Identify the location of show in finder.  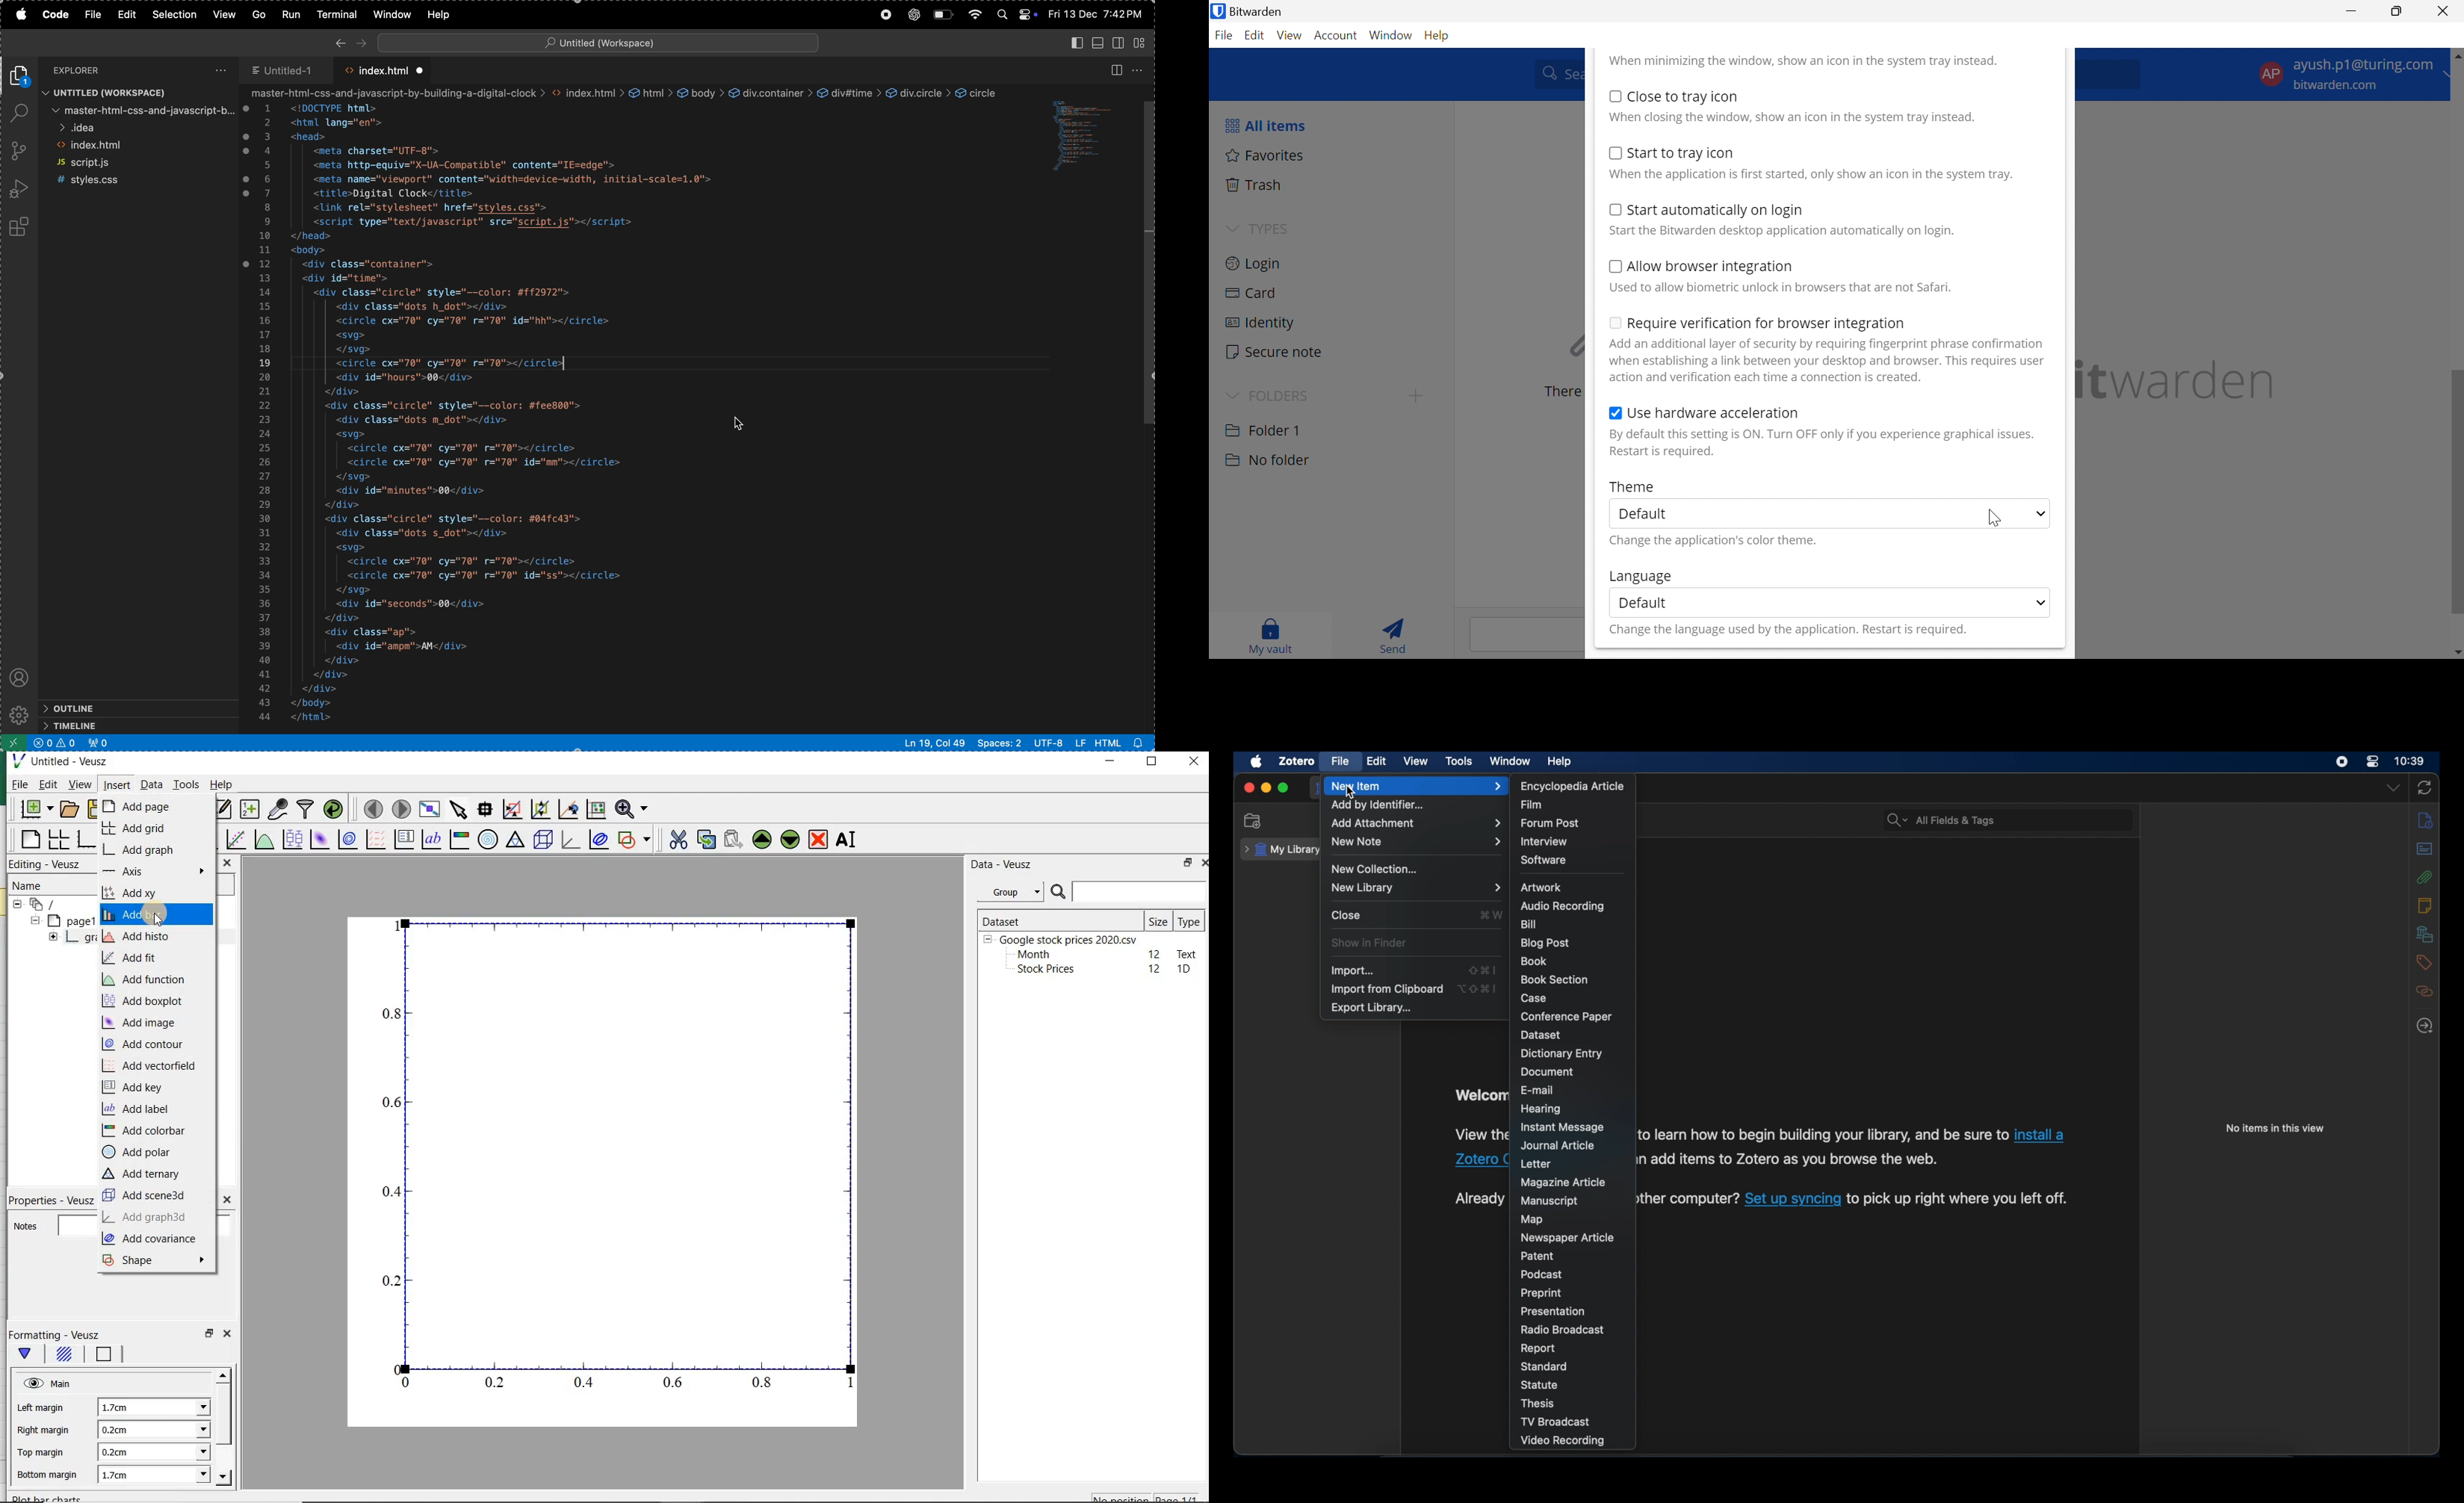
(1370, 943).